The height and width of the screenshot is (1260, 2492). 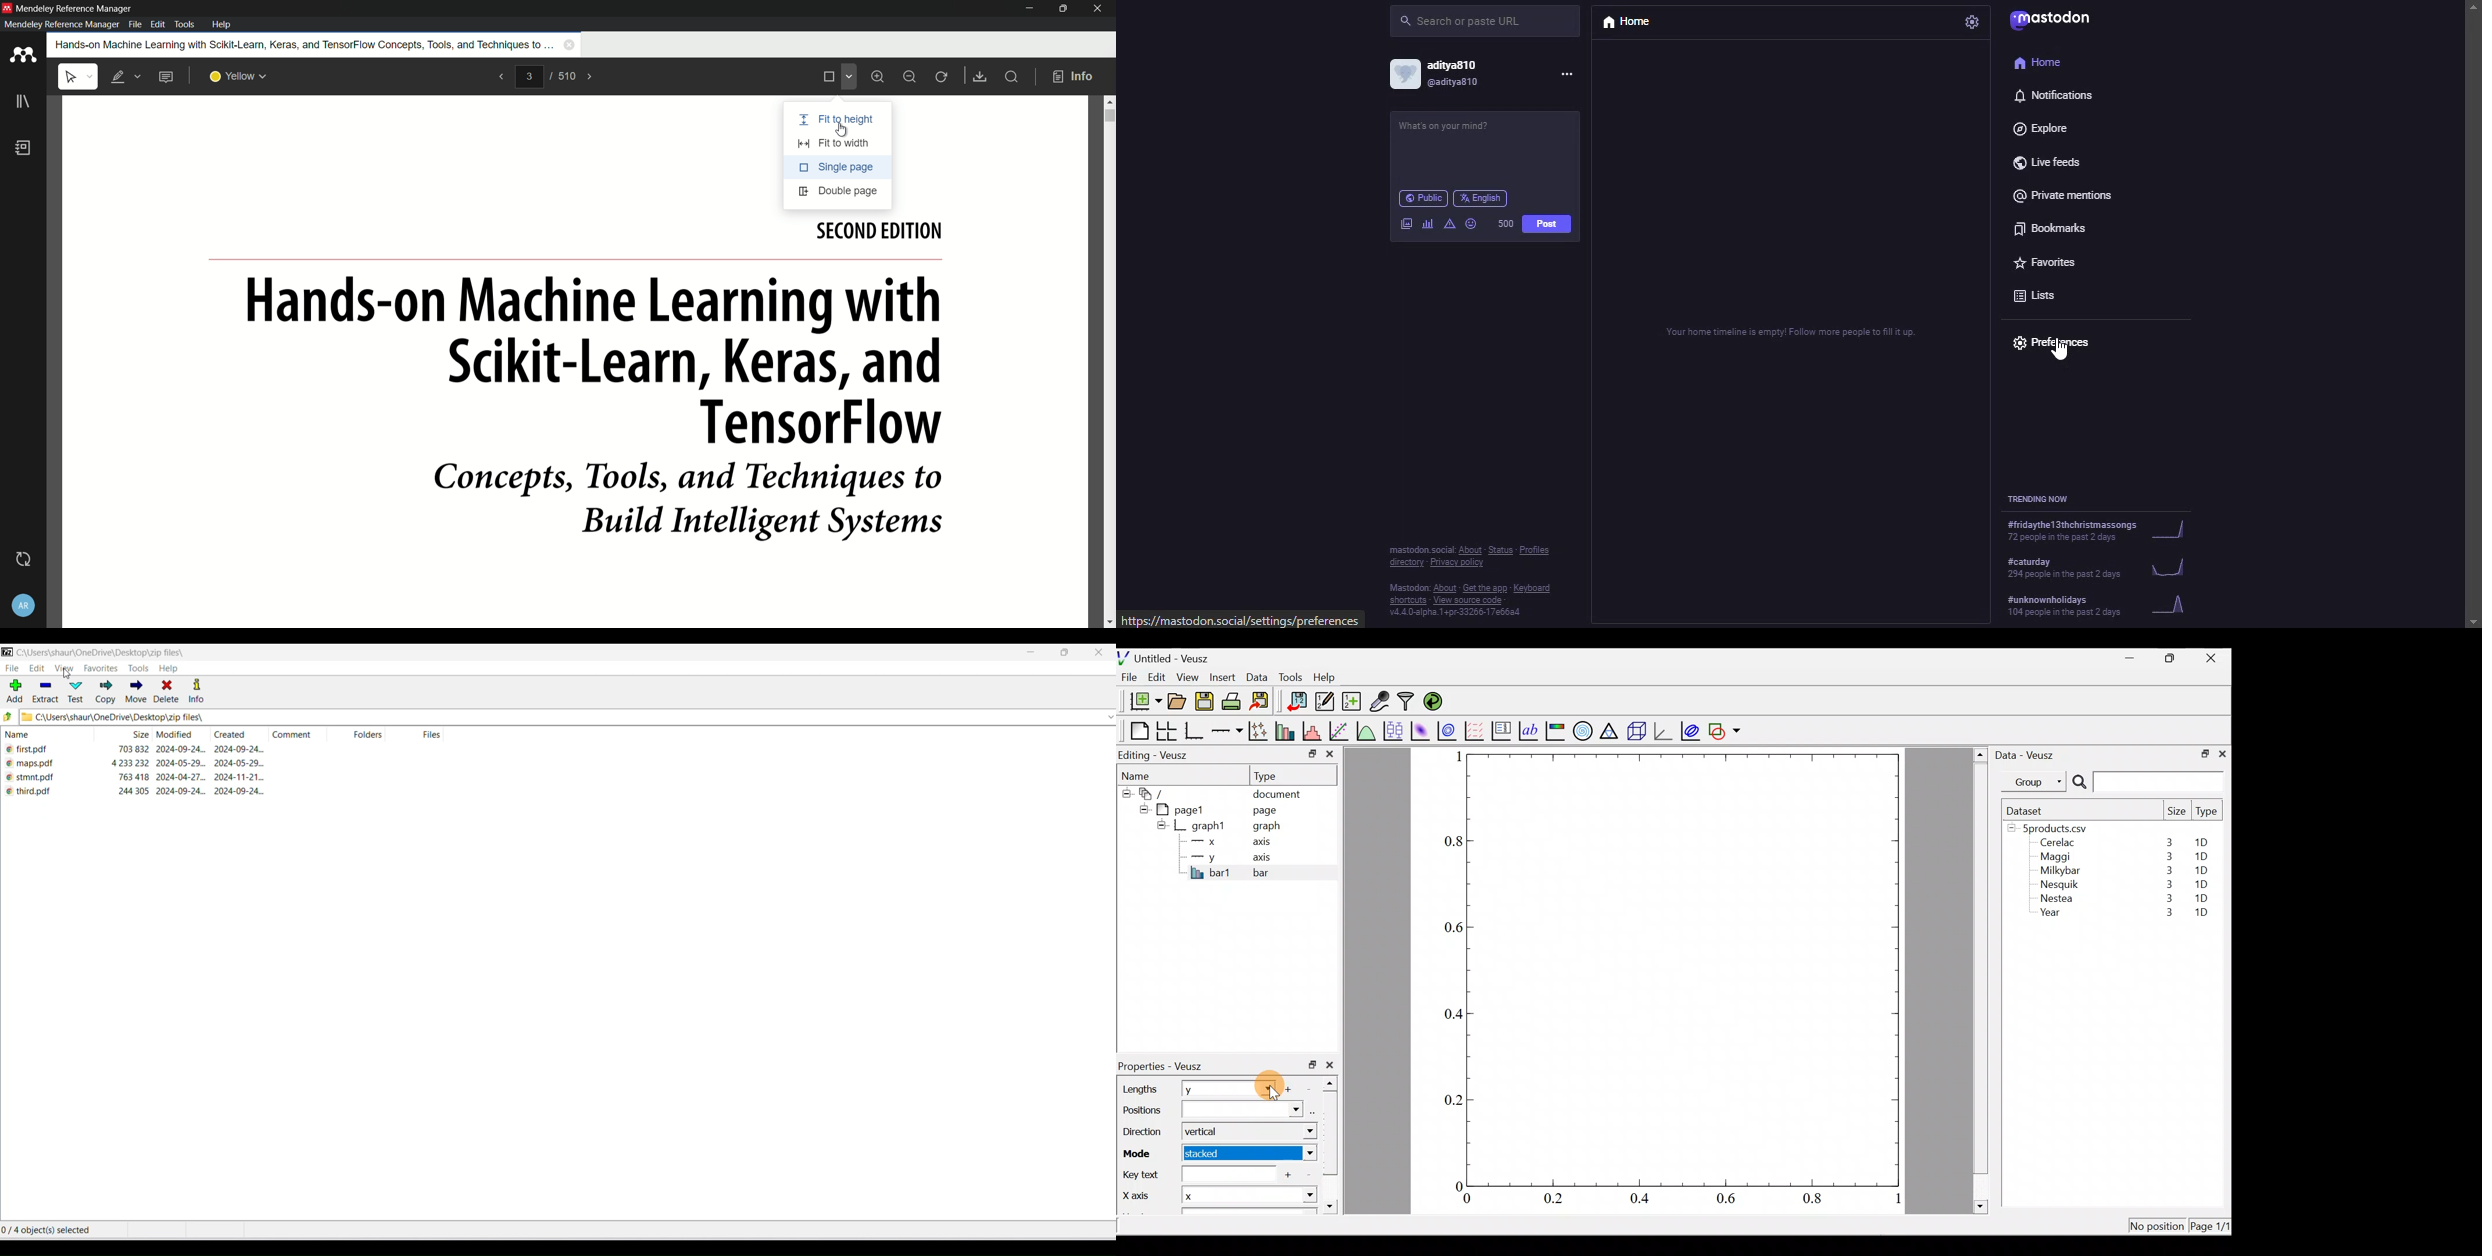 What do you see at coordinates (568, 77) in the screenshot?
I see `total pages` at bounding box center [568, 77].